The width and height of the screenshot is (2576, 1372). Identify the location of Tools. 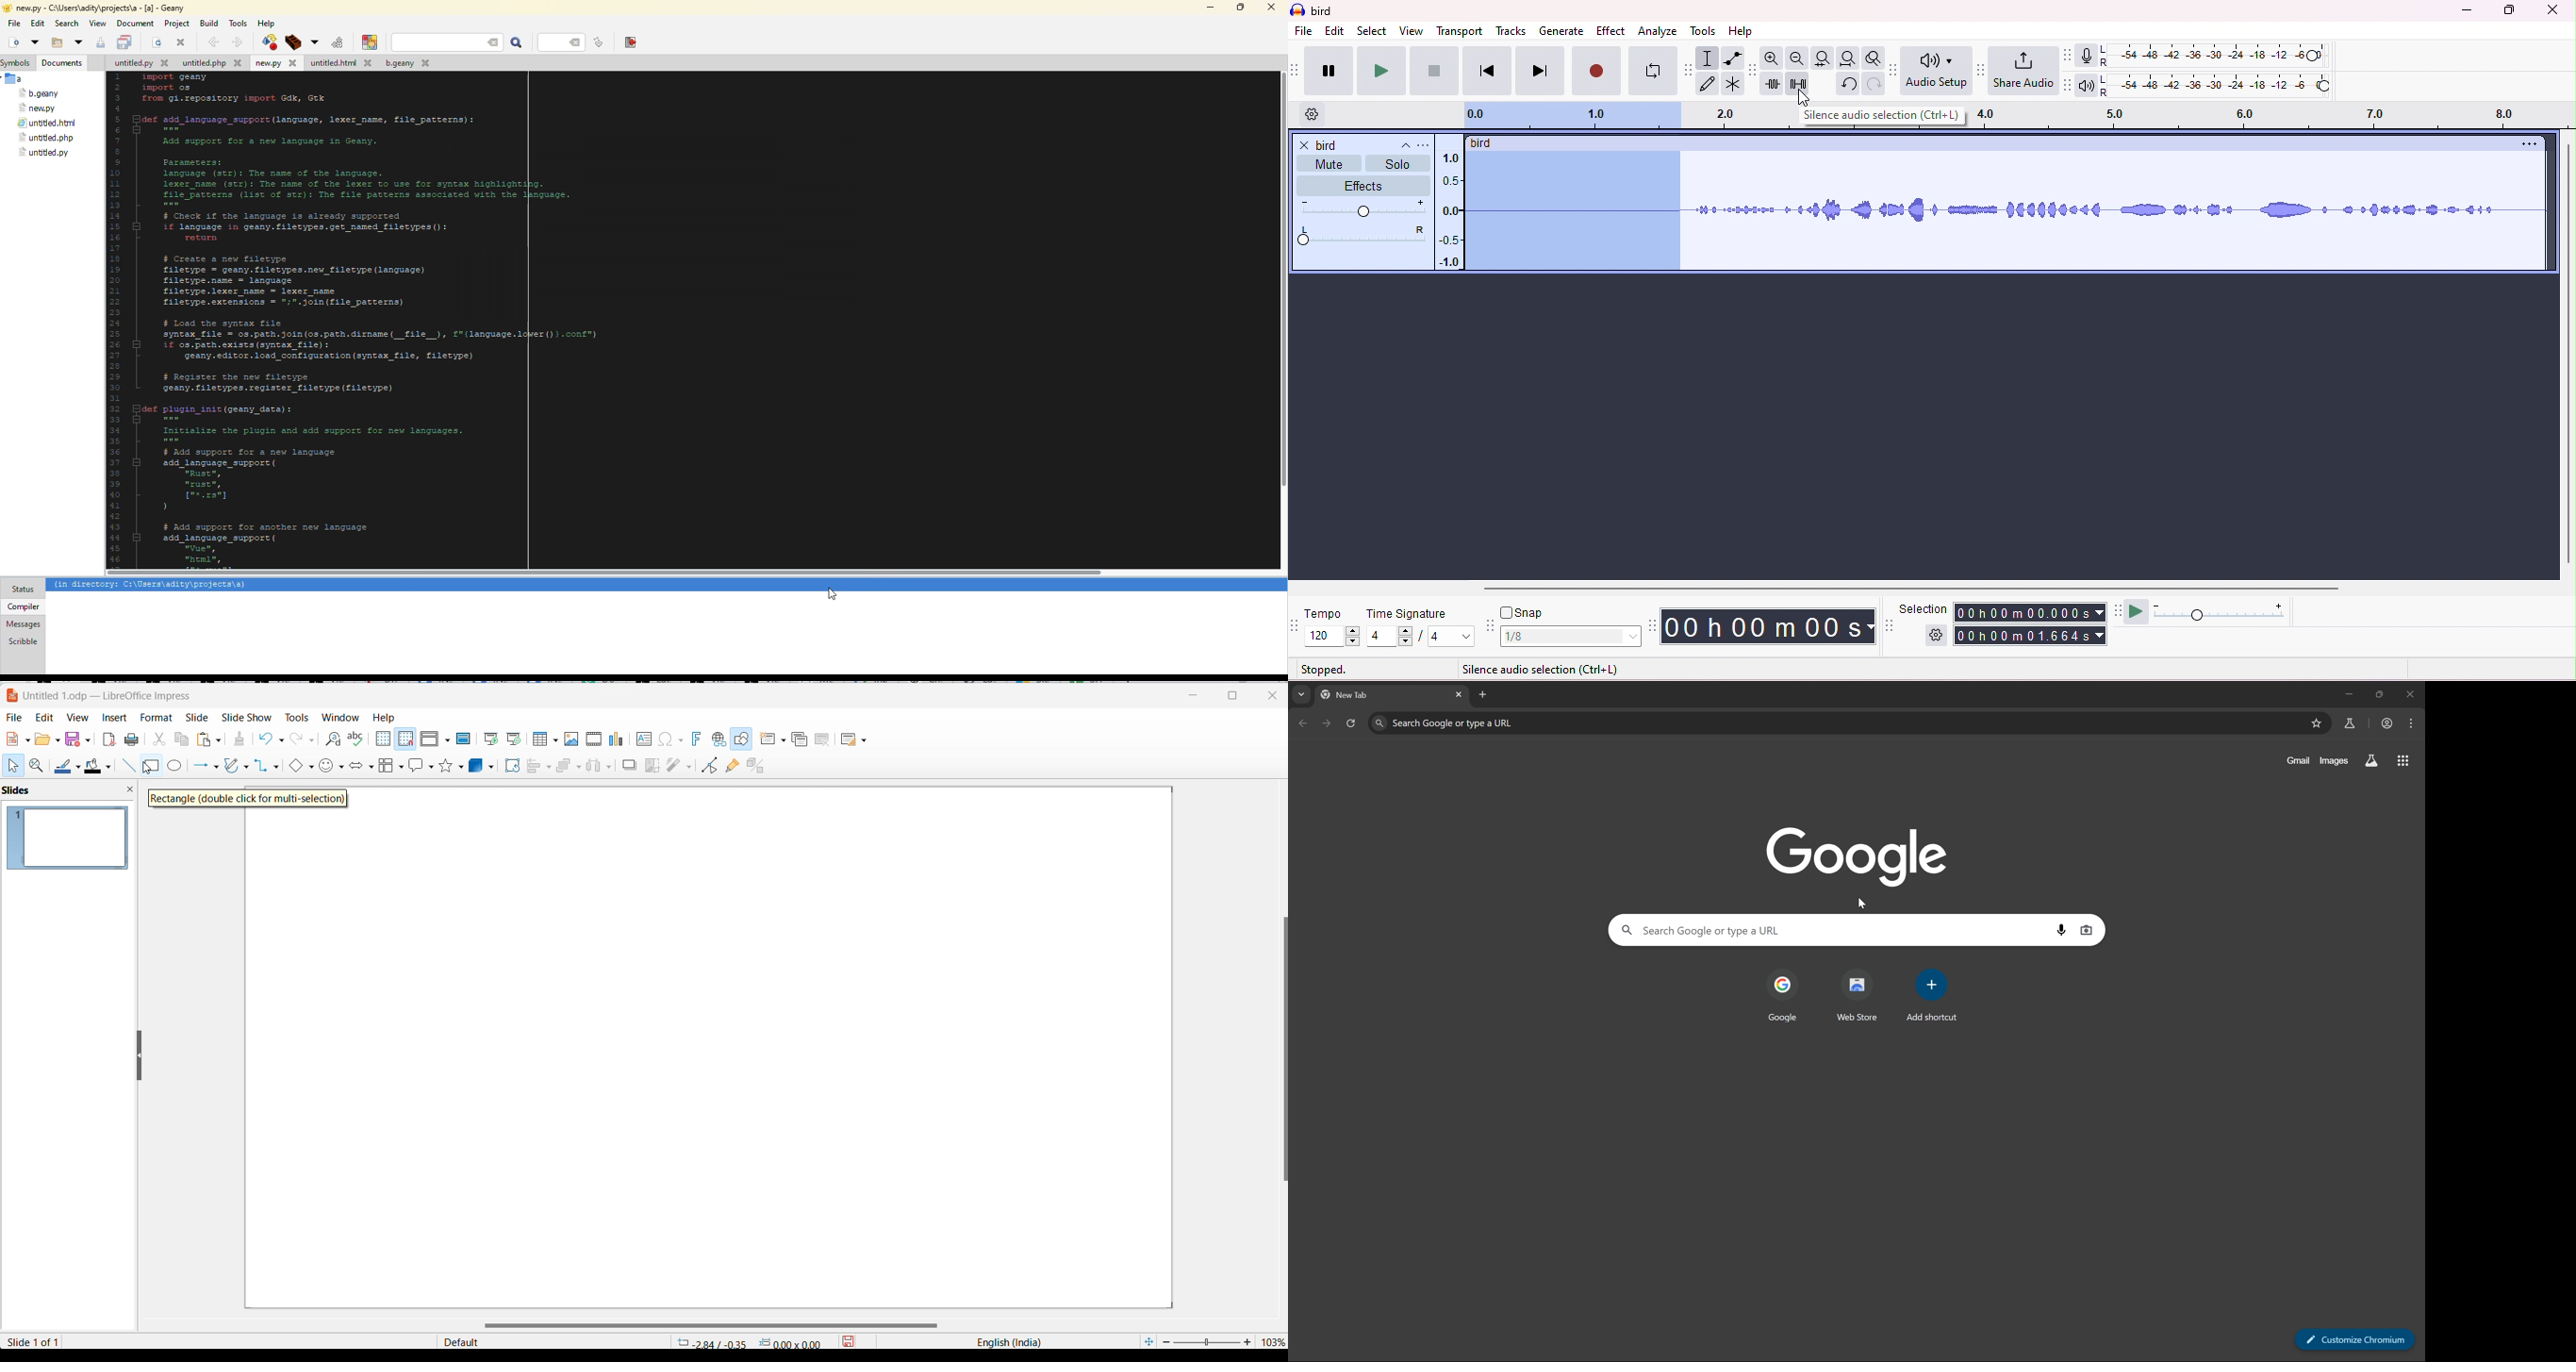
(295, 718).